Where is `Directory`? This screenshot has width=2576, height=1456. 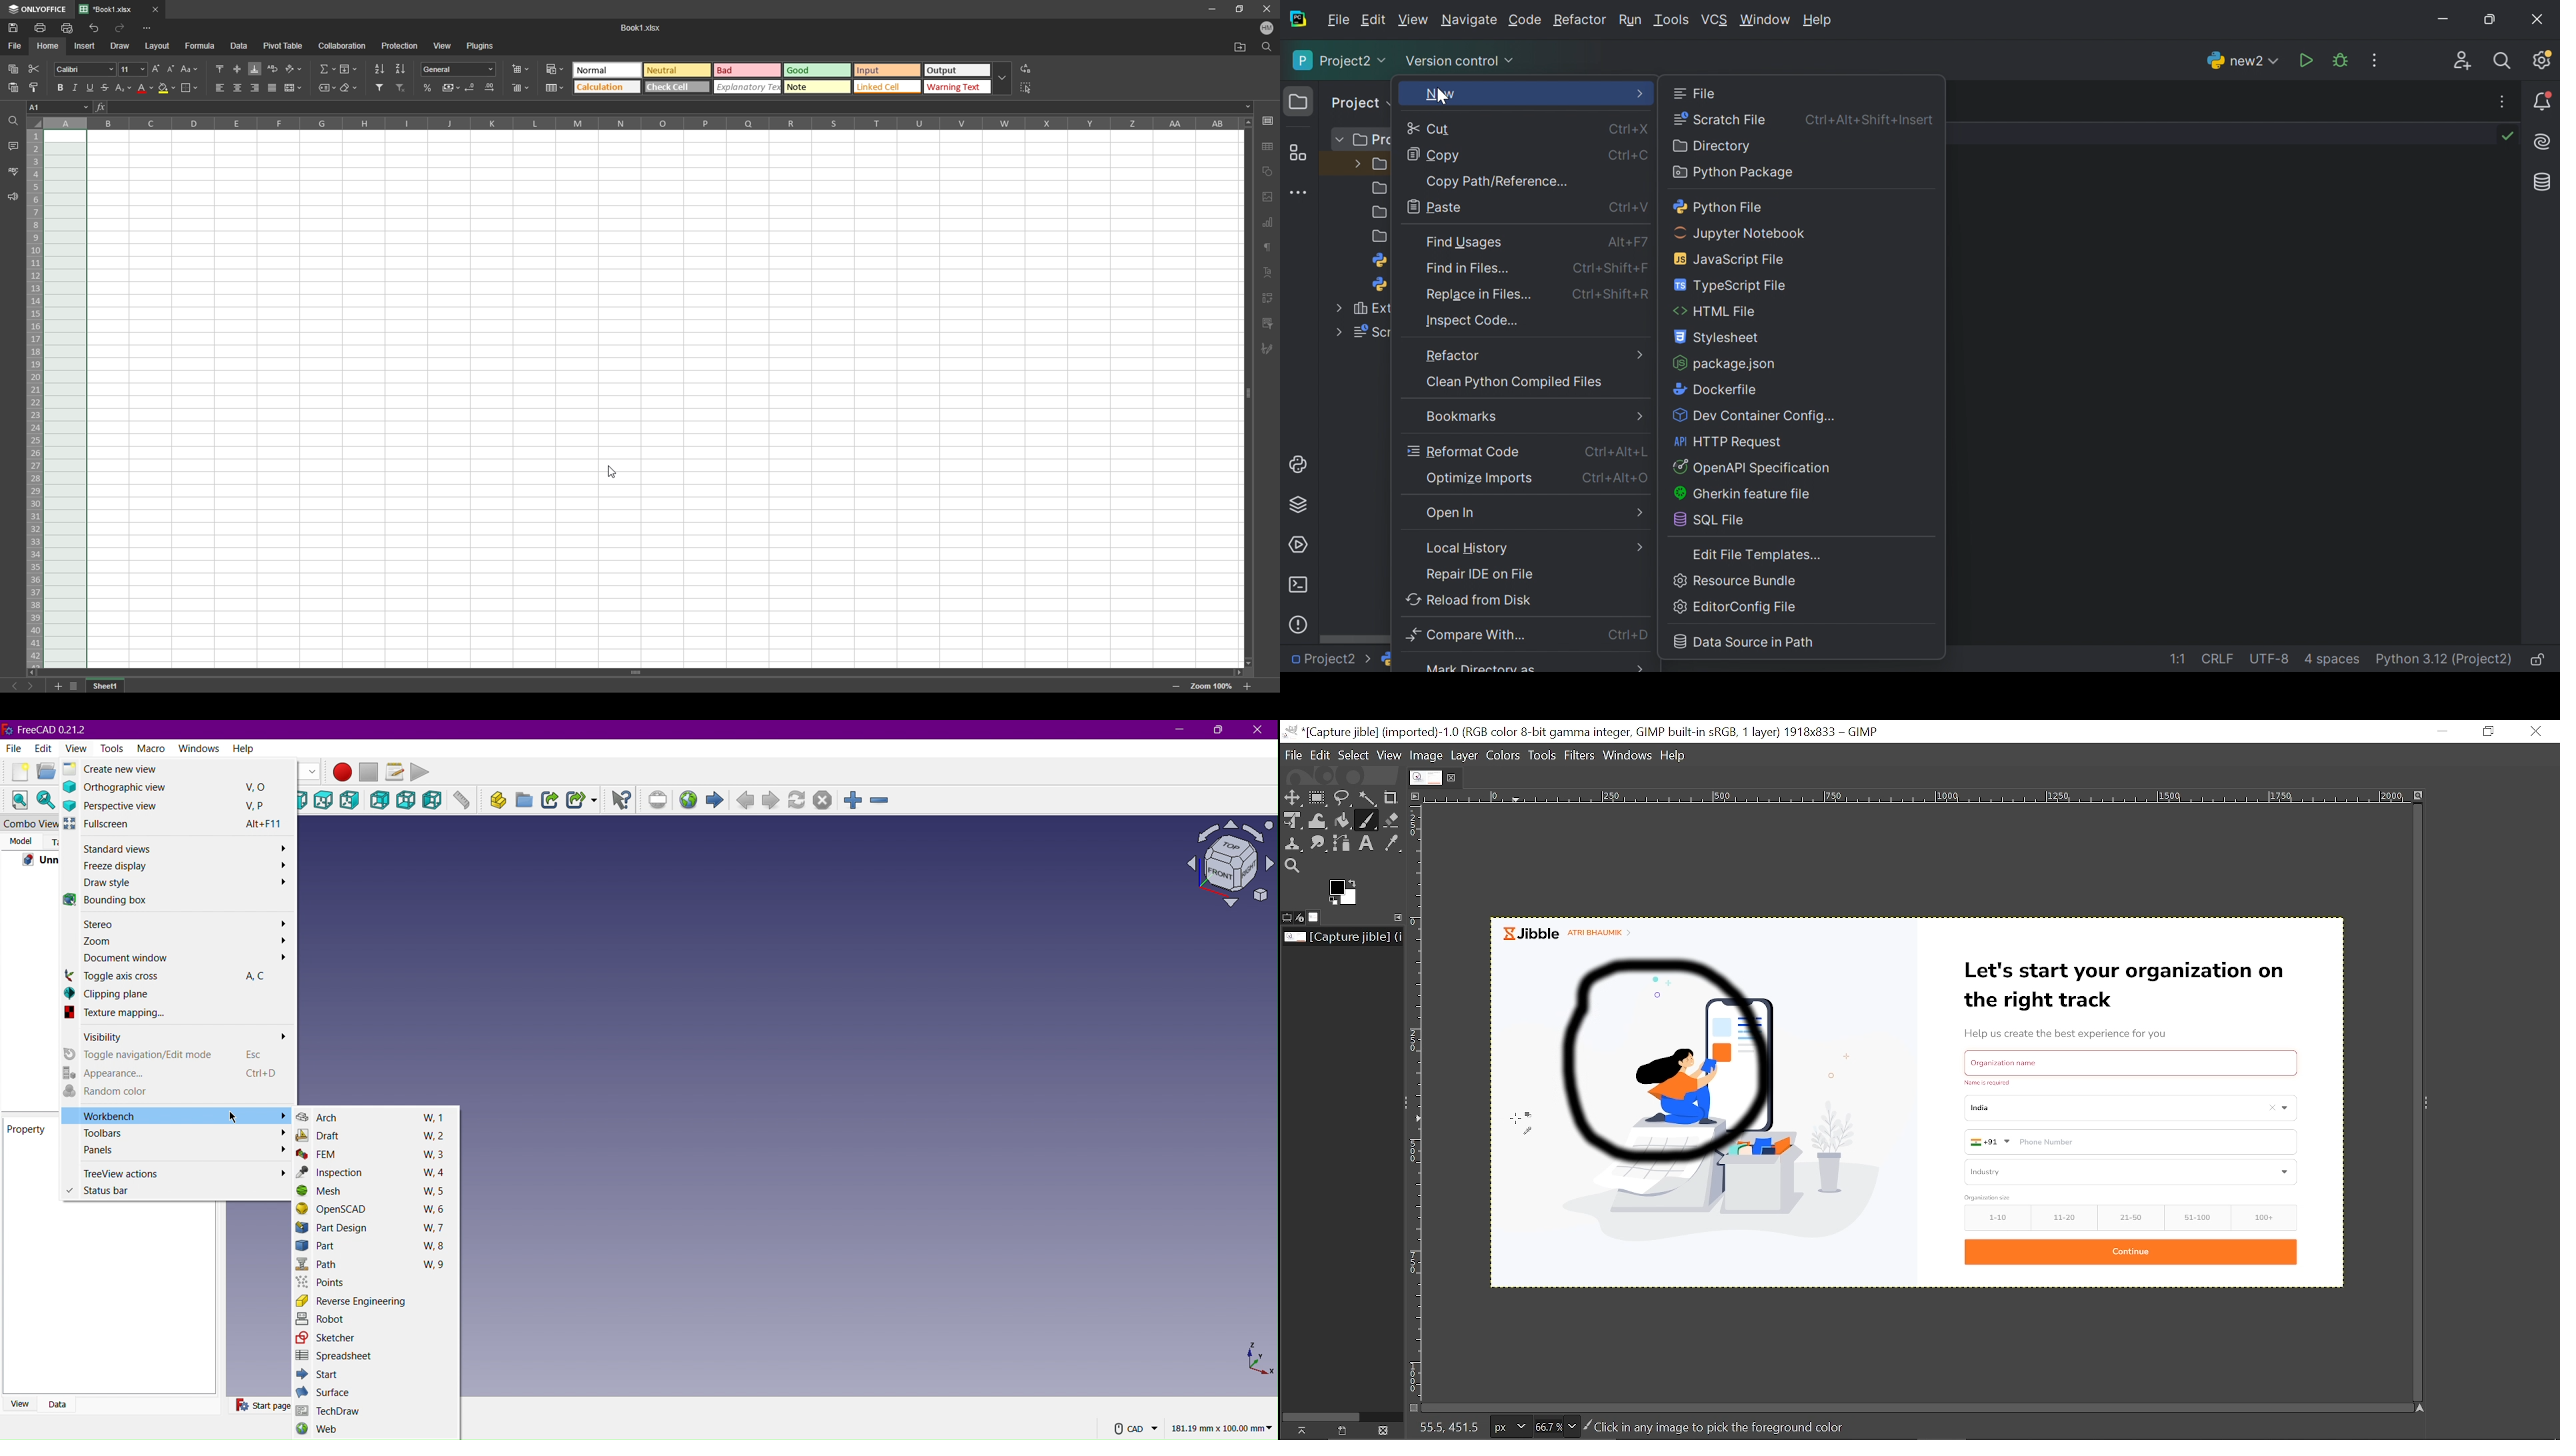
Directory is located at coordinates (1714, 146).